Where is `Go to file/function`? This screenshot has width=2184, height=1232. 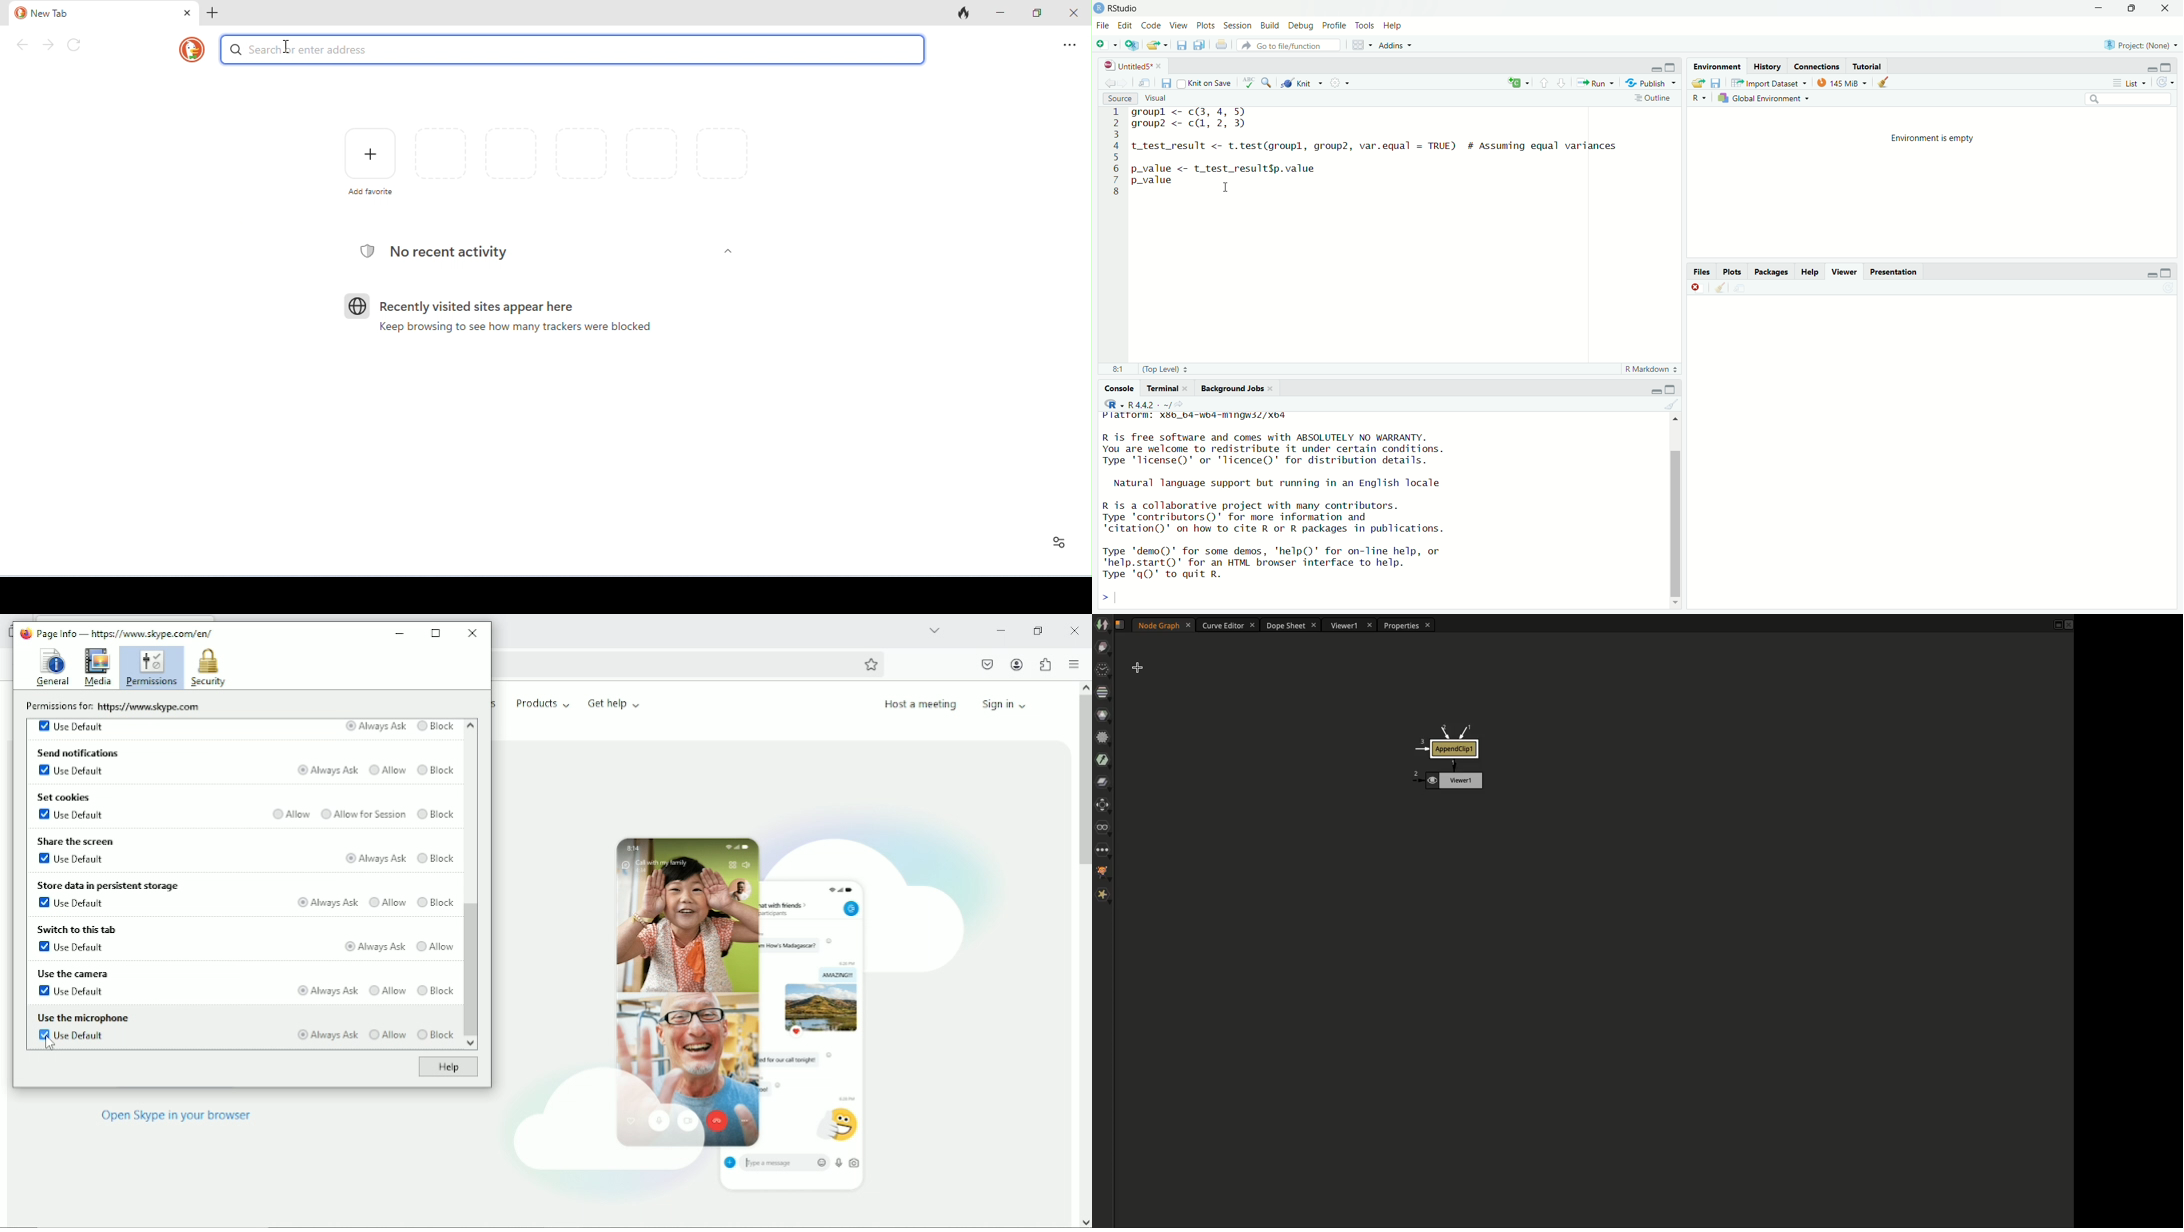
Go to file/function is located at coordinates (1291, 45).